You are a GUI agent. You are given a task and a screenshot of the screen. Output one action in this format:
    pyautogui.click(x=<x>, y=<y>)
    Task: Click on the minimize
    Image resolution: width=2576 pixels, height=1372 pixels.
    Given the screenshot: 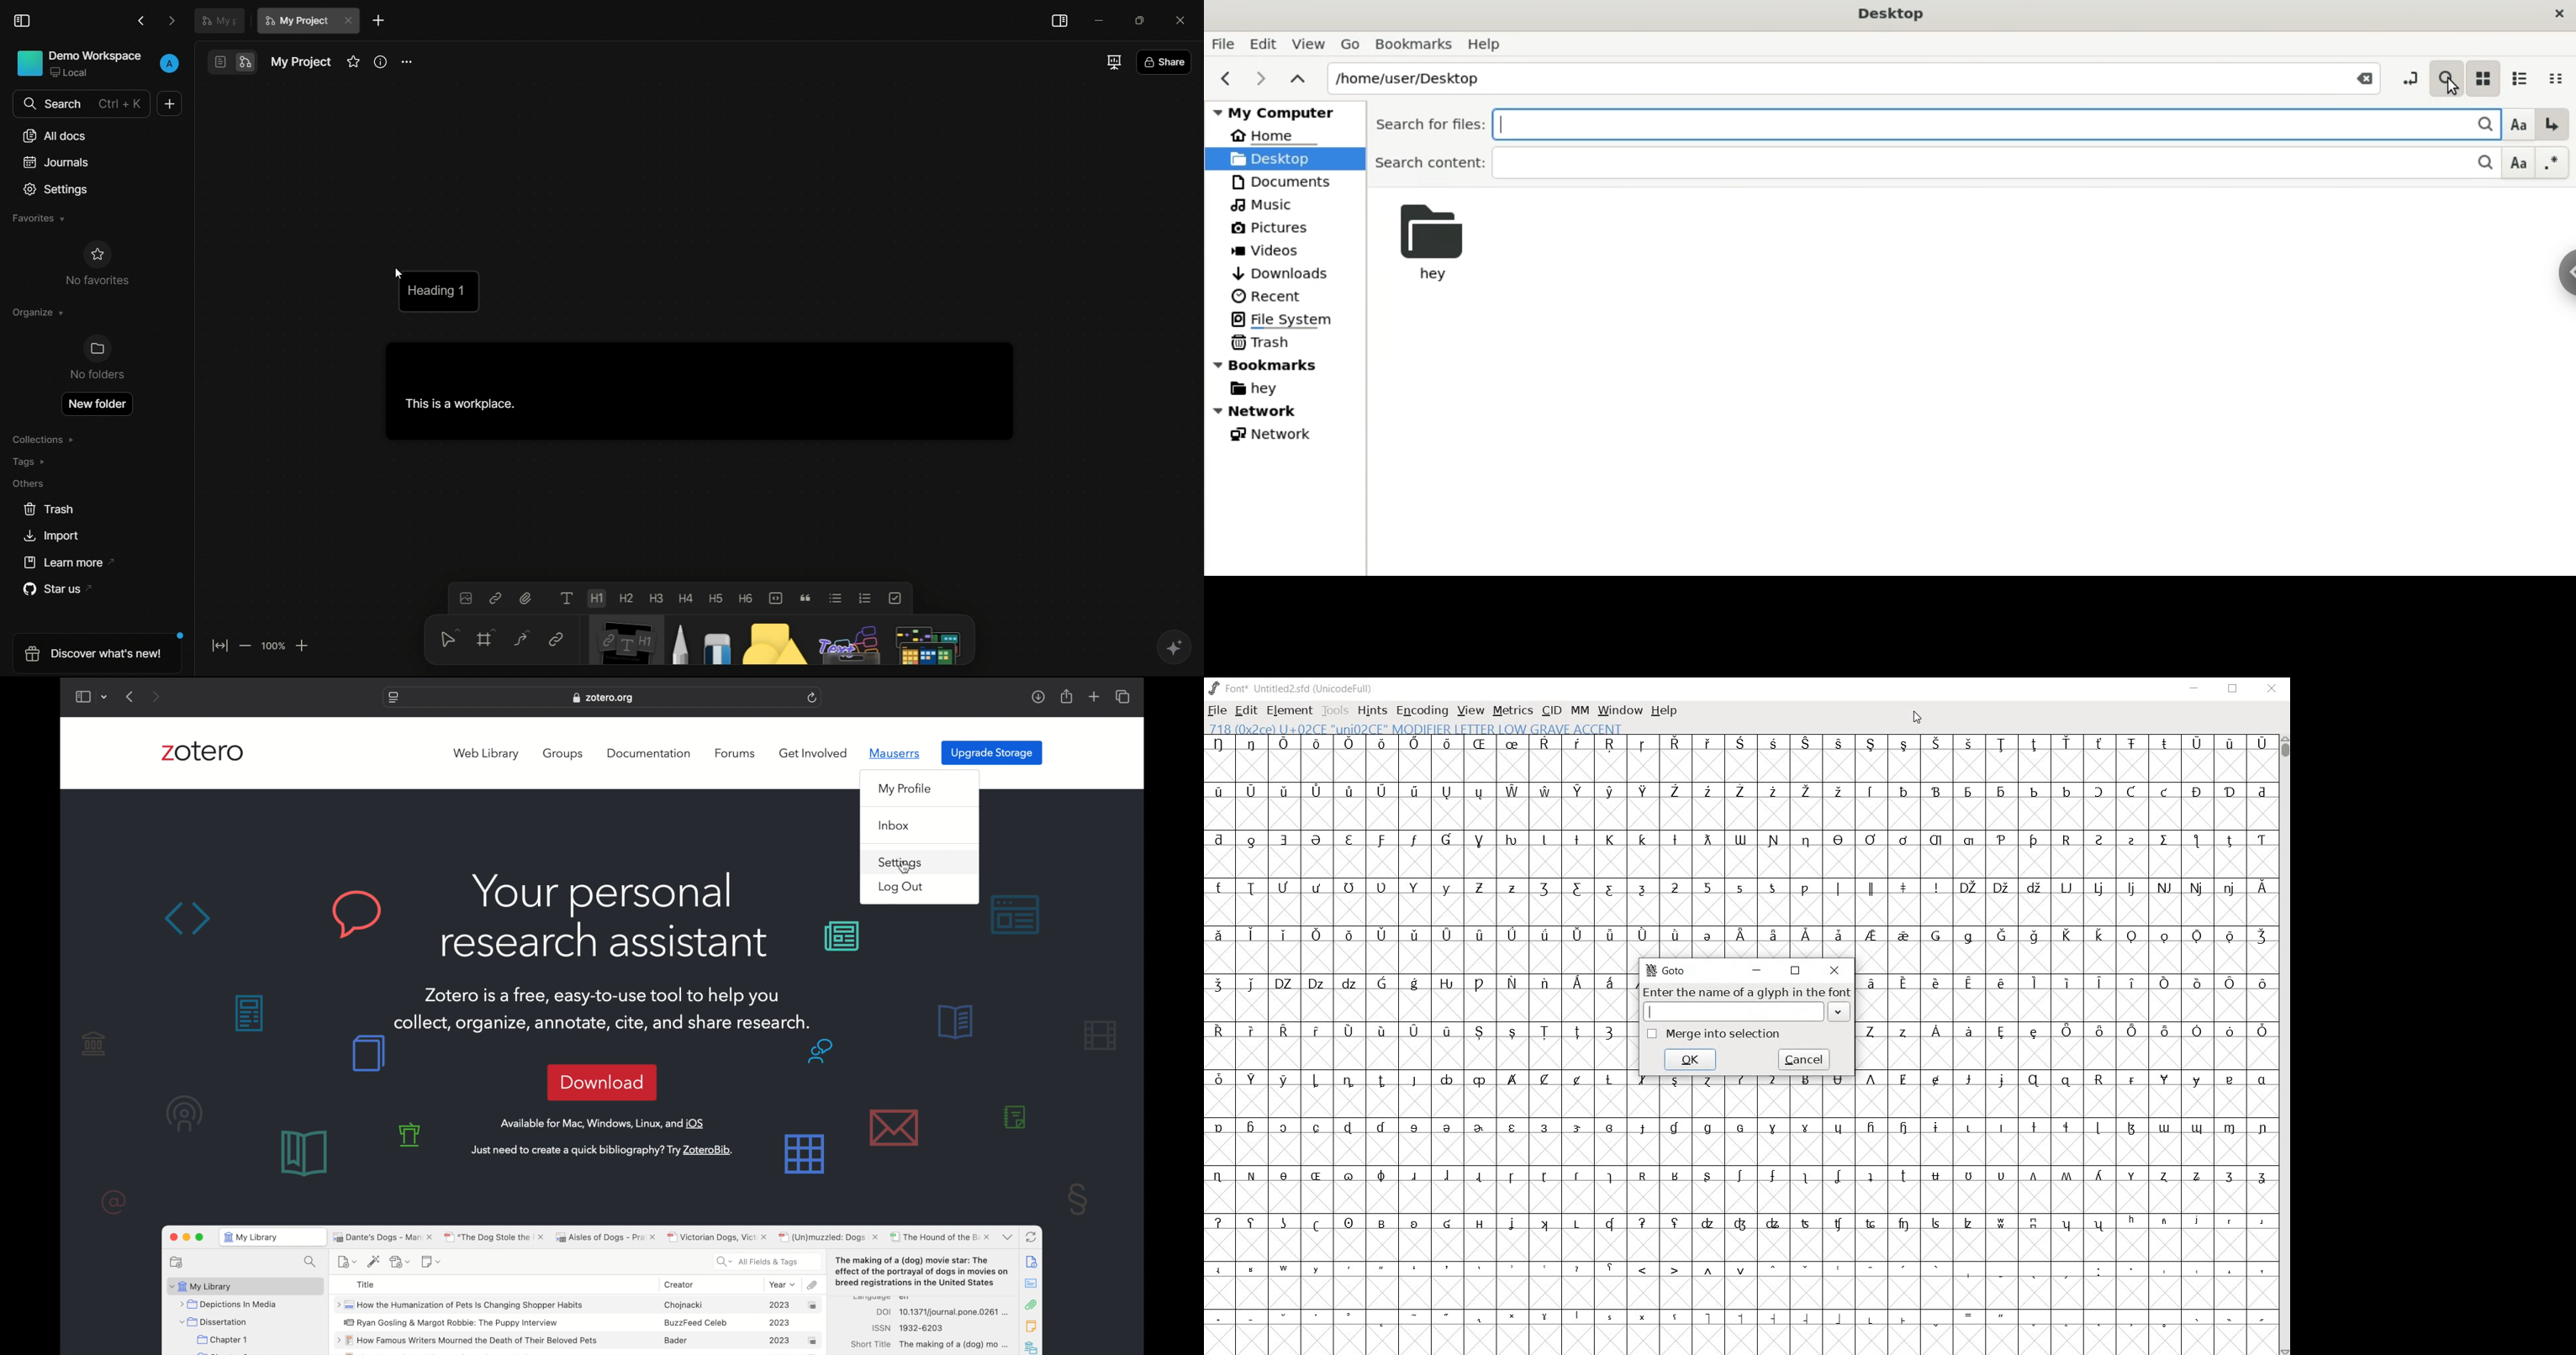 What is the action you would take?
    pyautogui.click(x=1099, y=20)
    